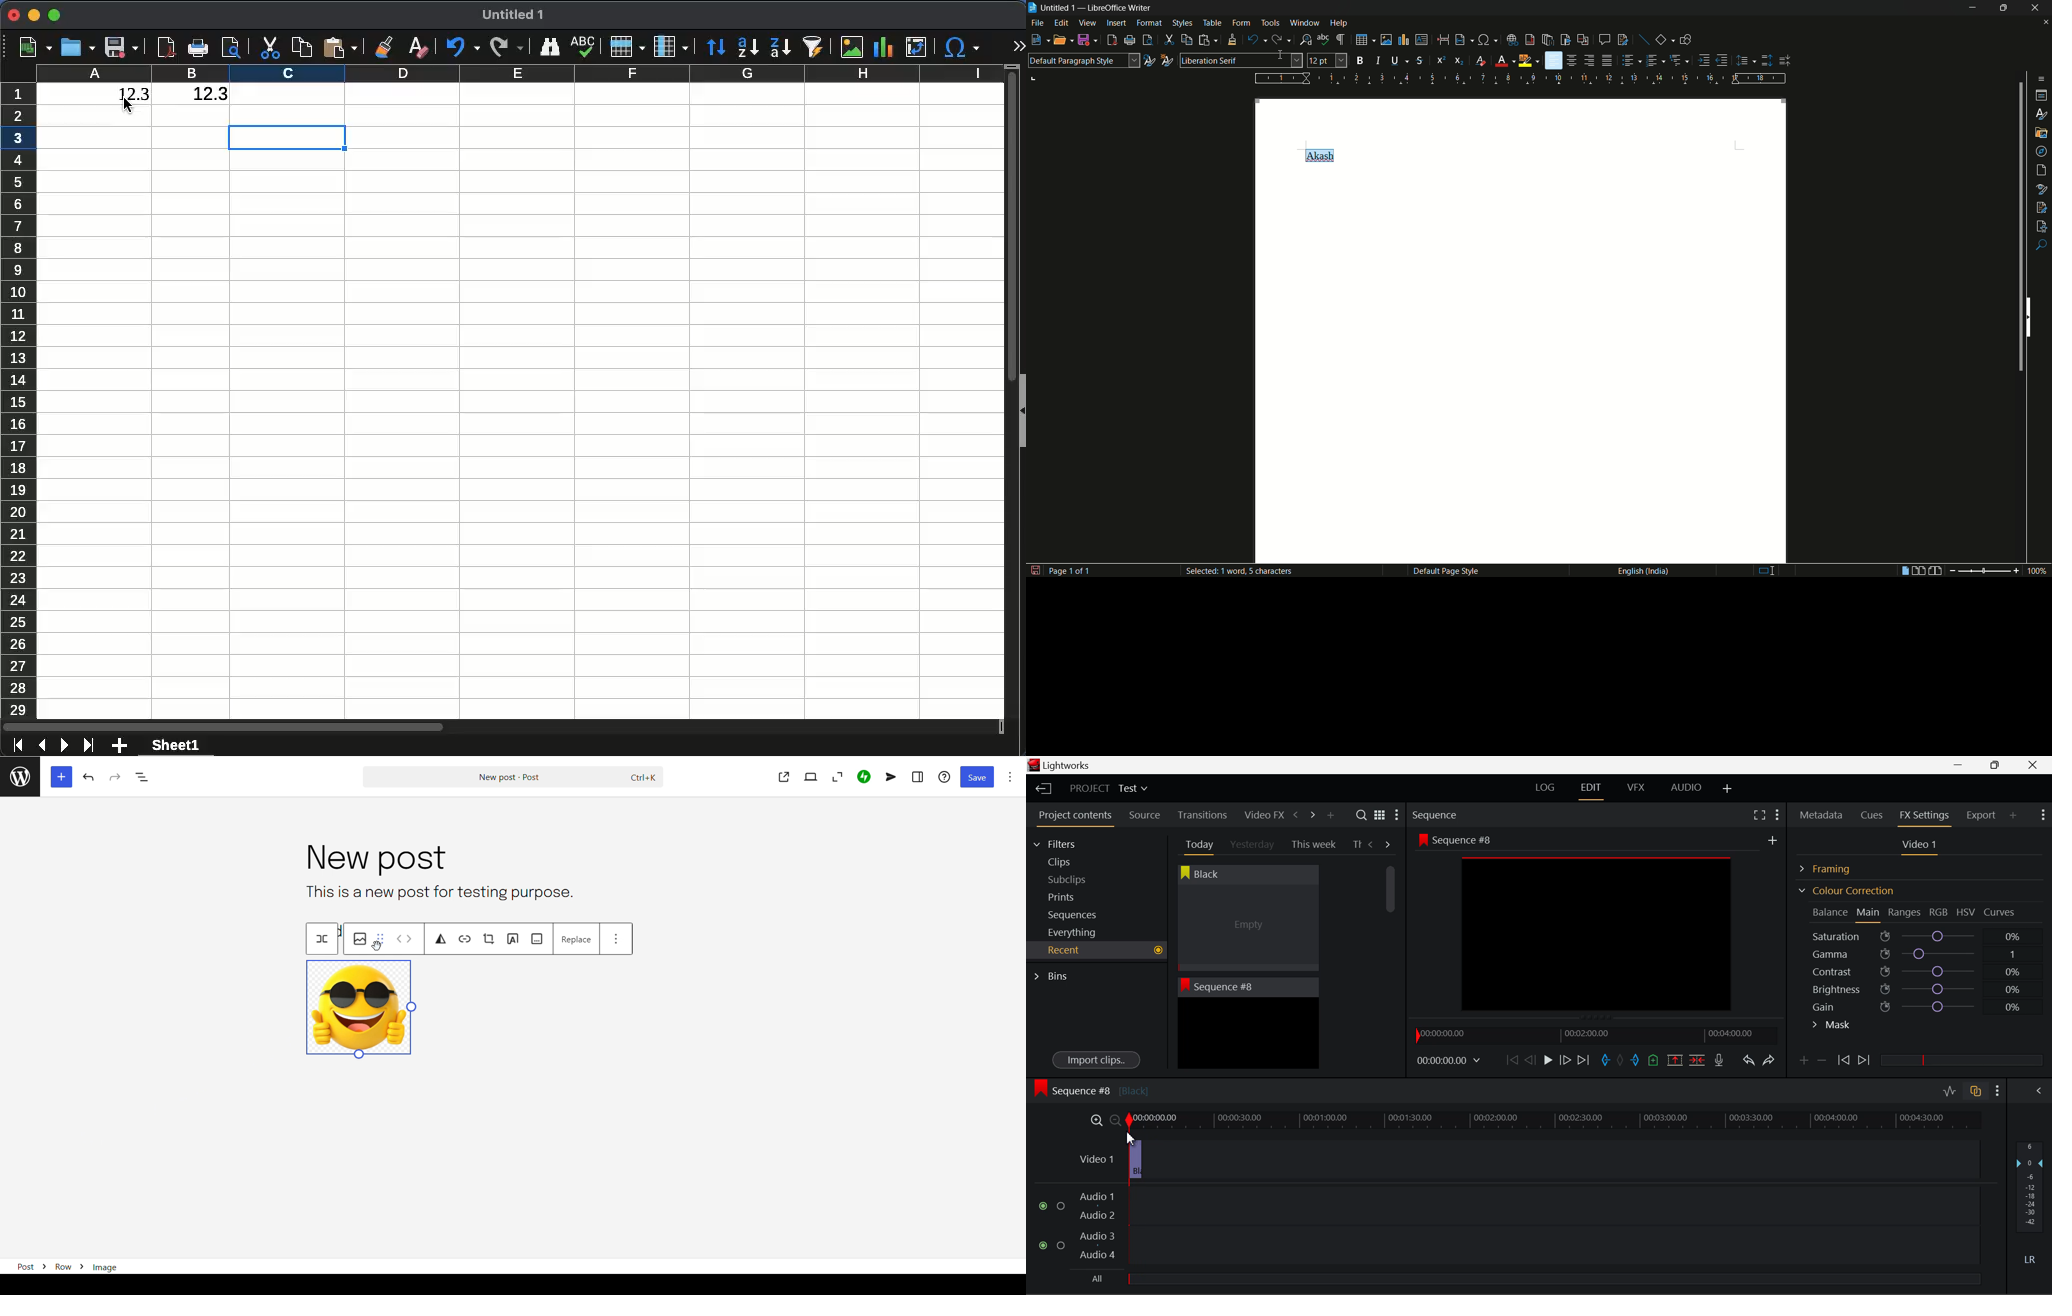  I want to click on Curves, so click(2001, 912).